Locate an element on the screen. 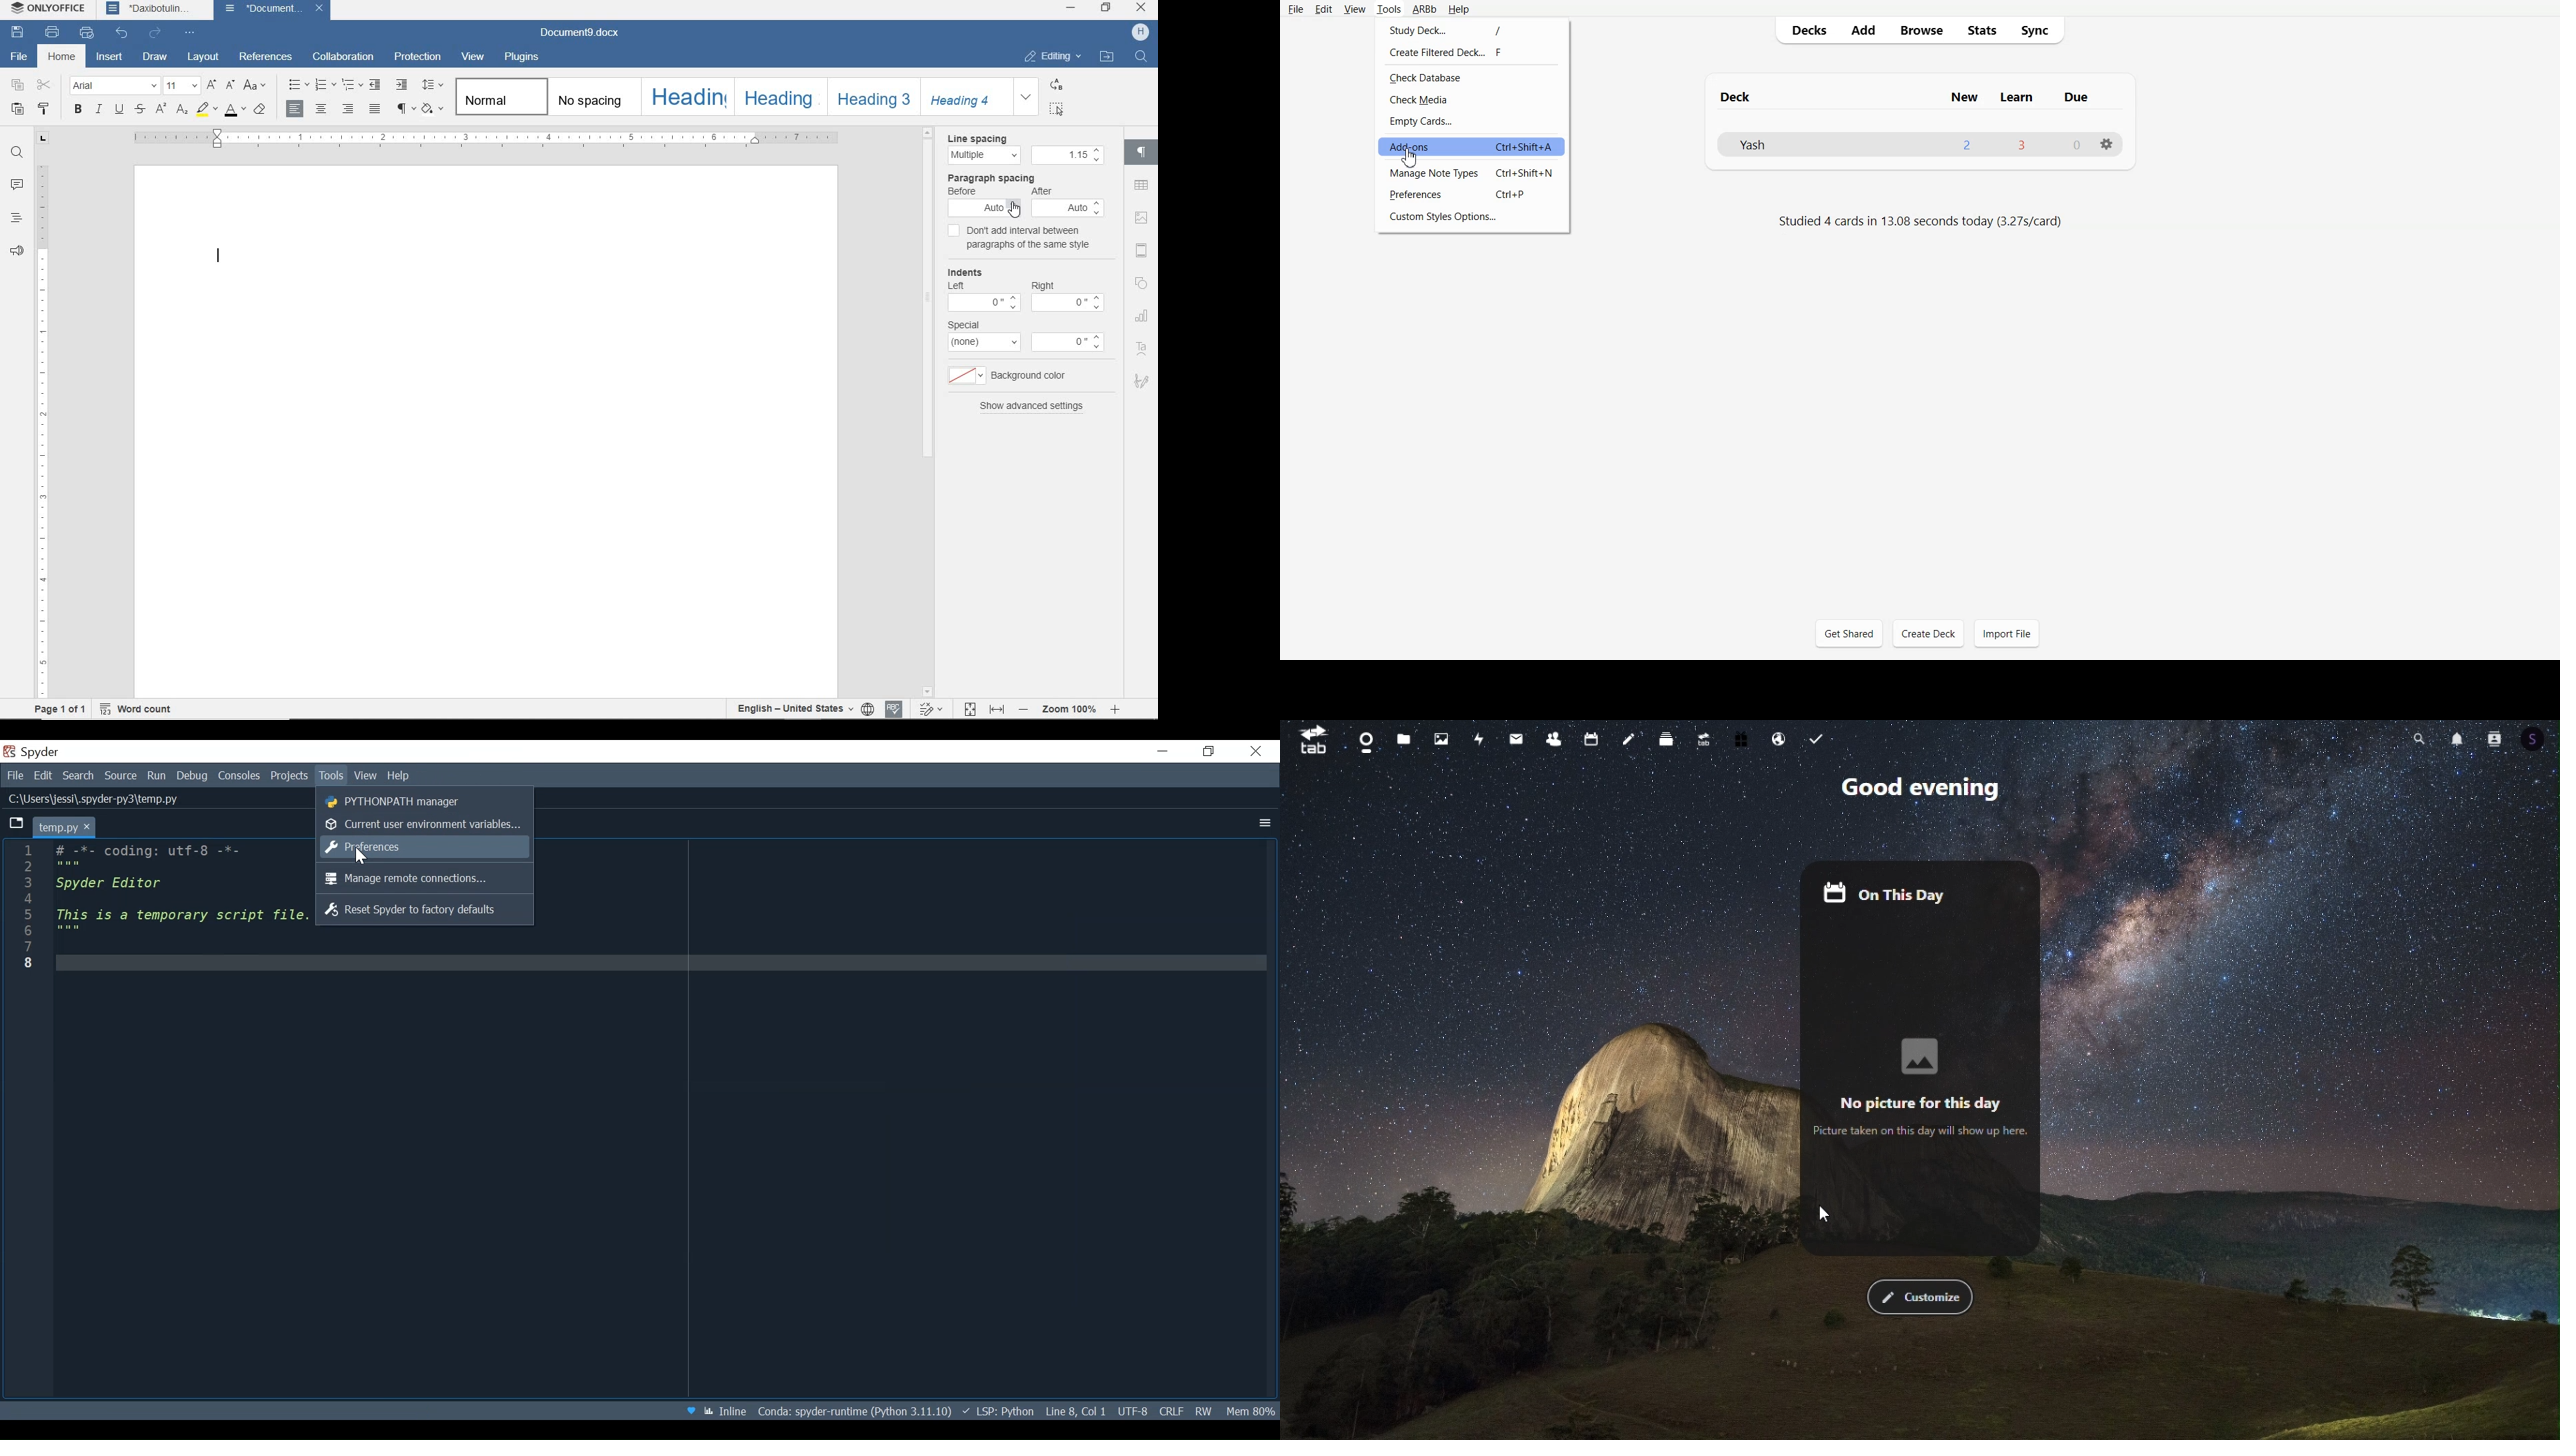 Image resolution: width=2576 pixels, height=1456 pixels. bullets is located at coordinates (297, 87).